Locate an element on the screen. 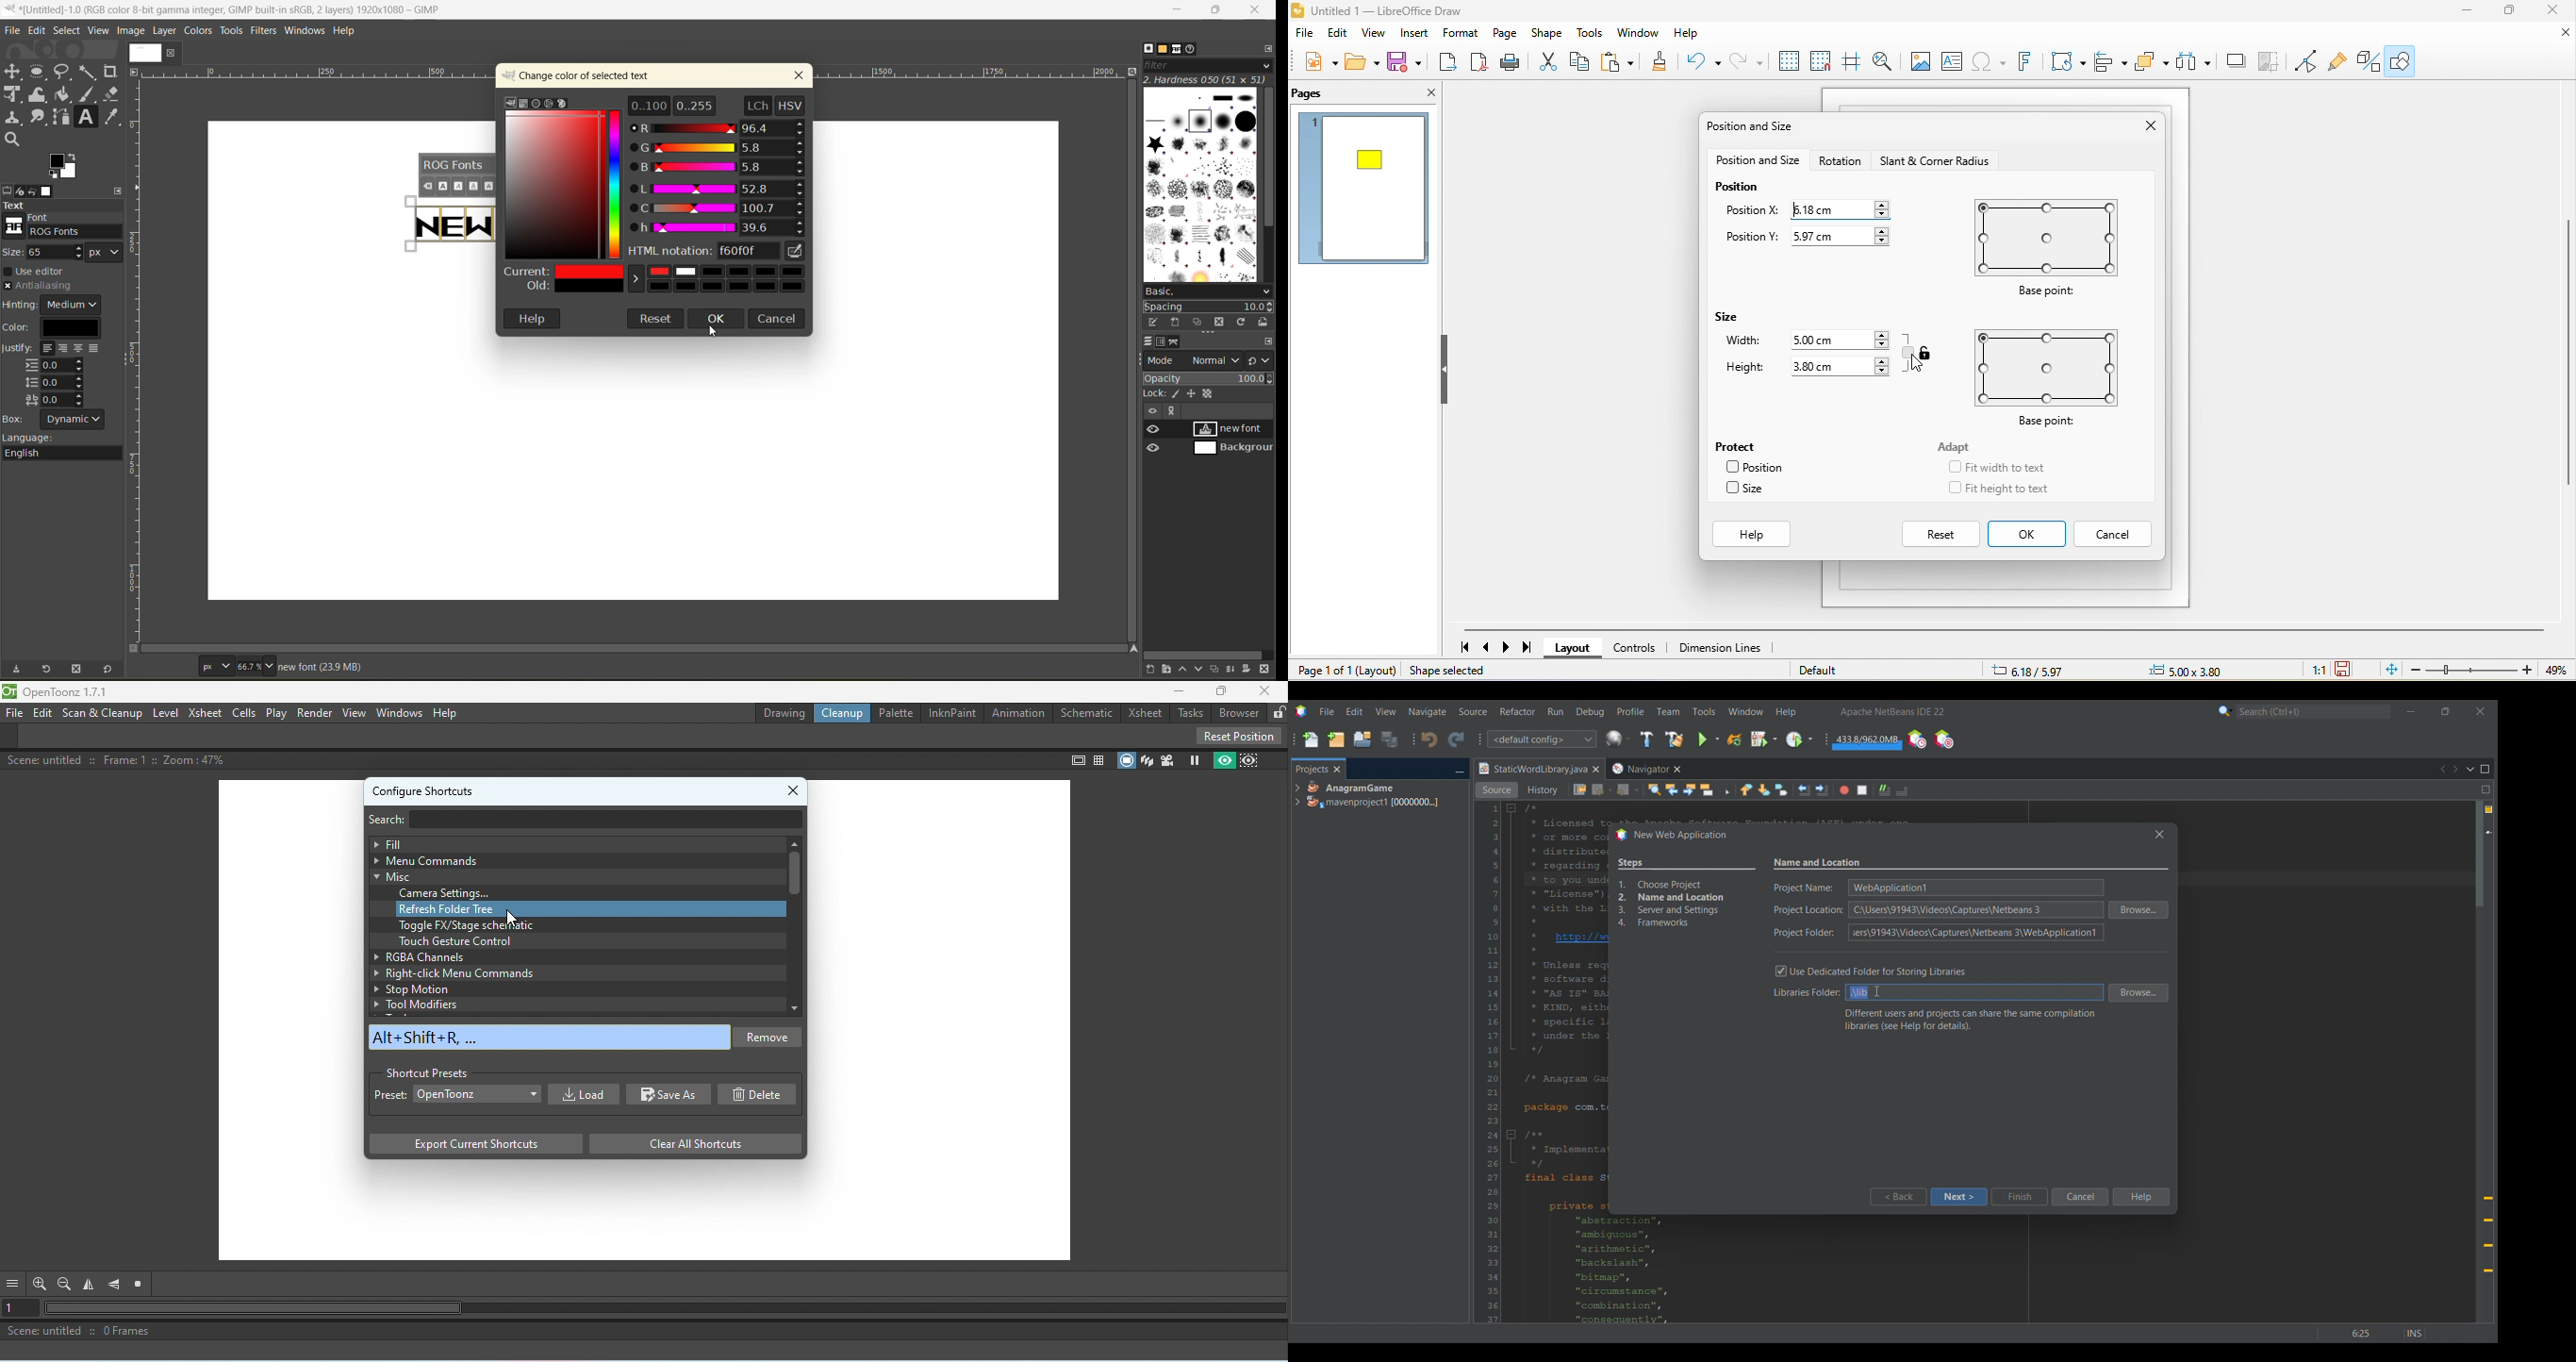  Remove is located at coordinates (770, 1039).